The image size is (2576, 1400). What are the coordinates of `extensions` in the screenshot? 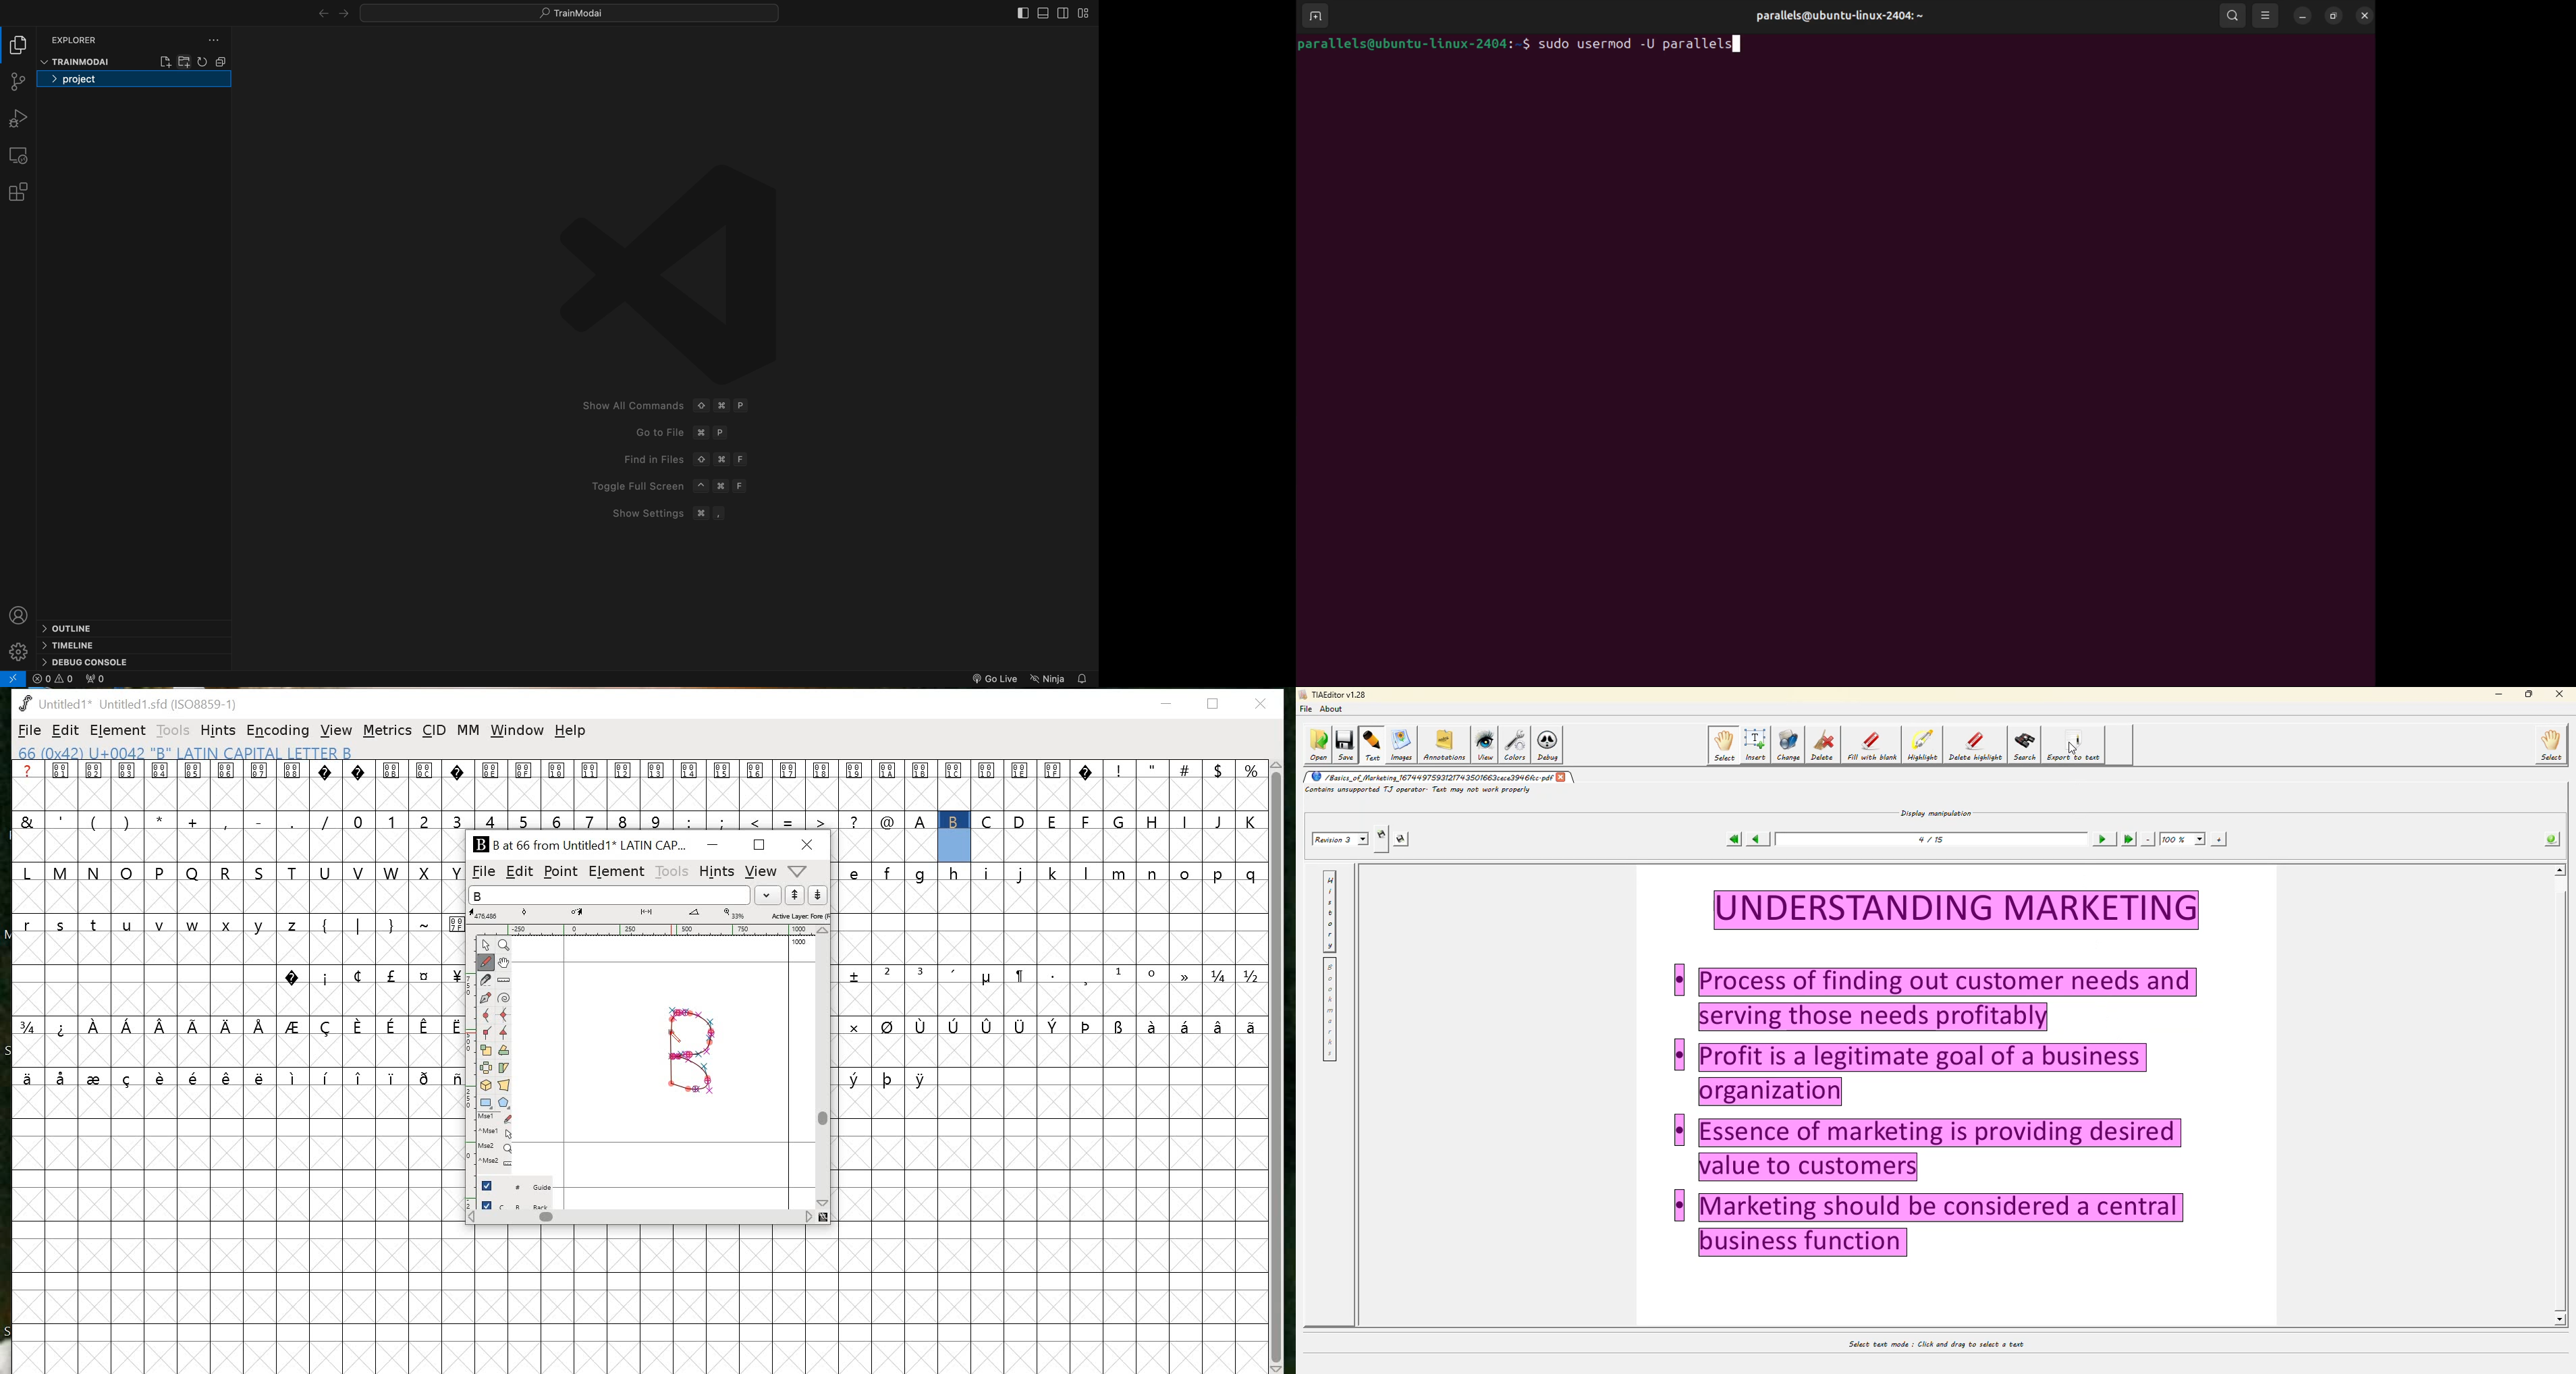 It's located at (17, 192).